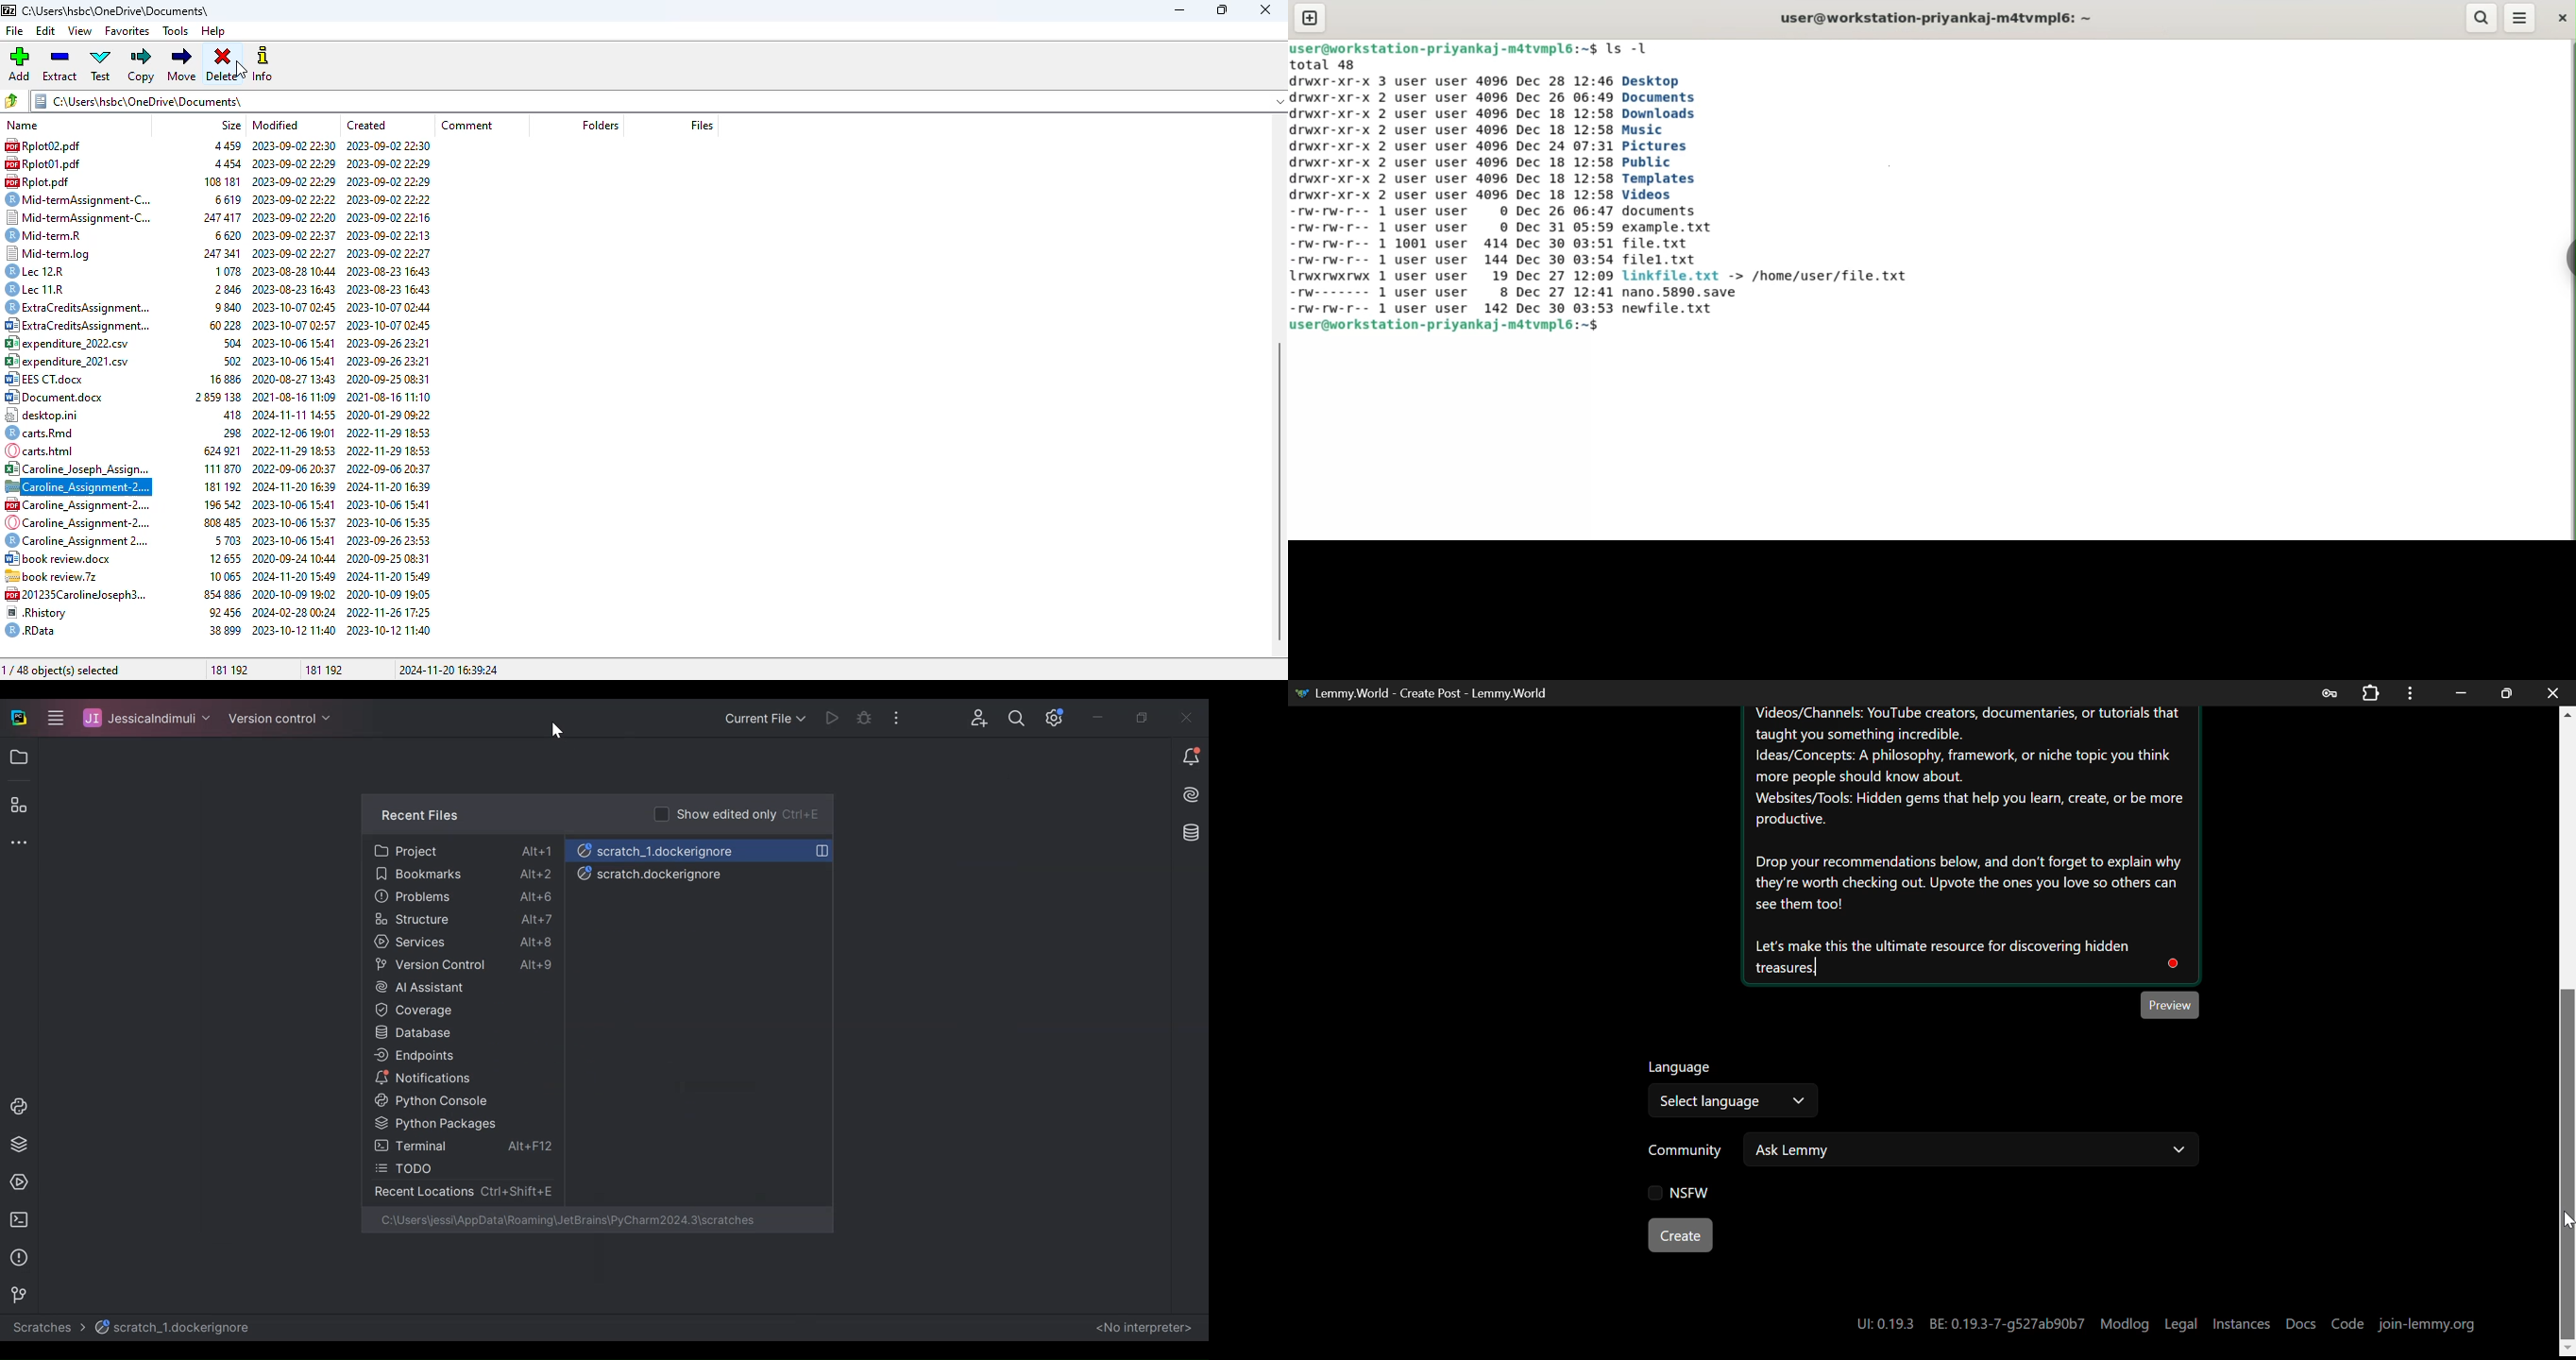 This screenshot has height=1372, width=2576. Describe the element at coordinates (57, 575) in the screenshot. I see ` book review. 7x` at that location.